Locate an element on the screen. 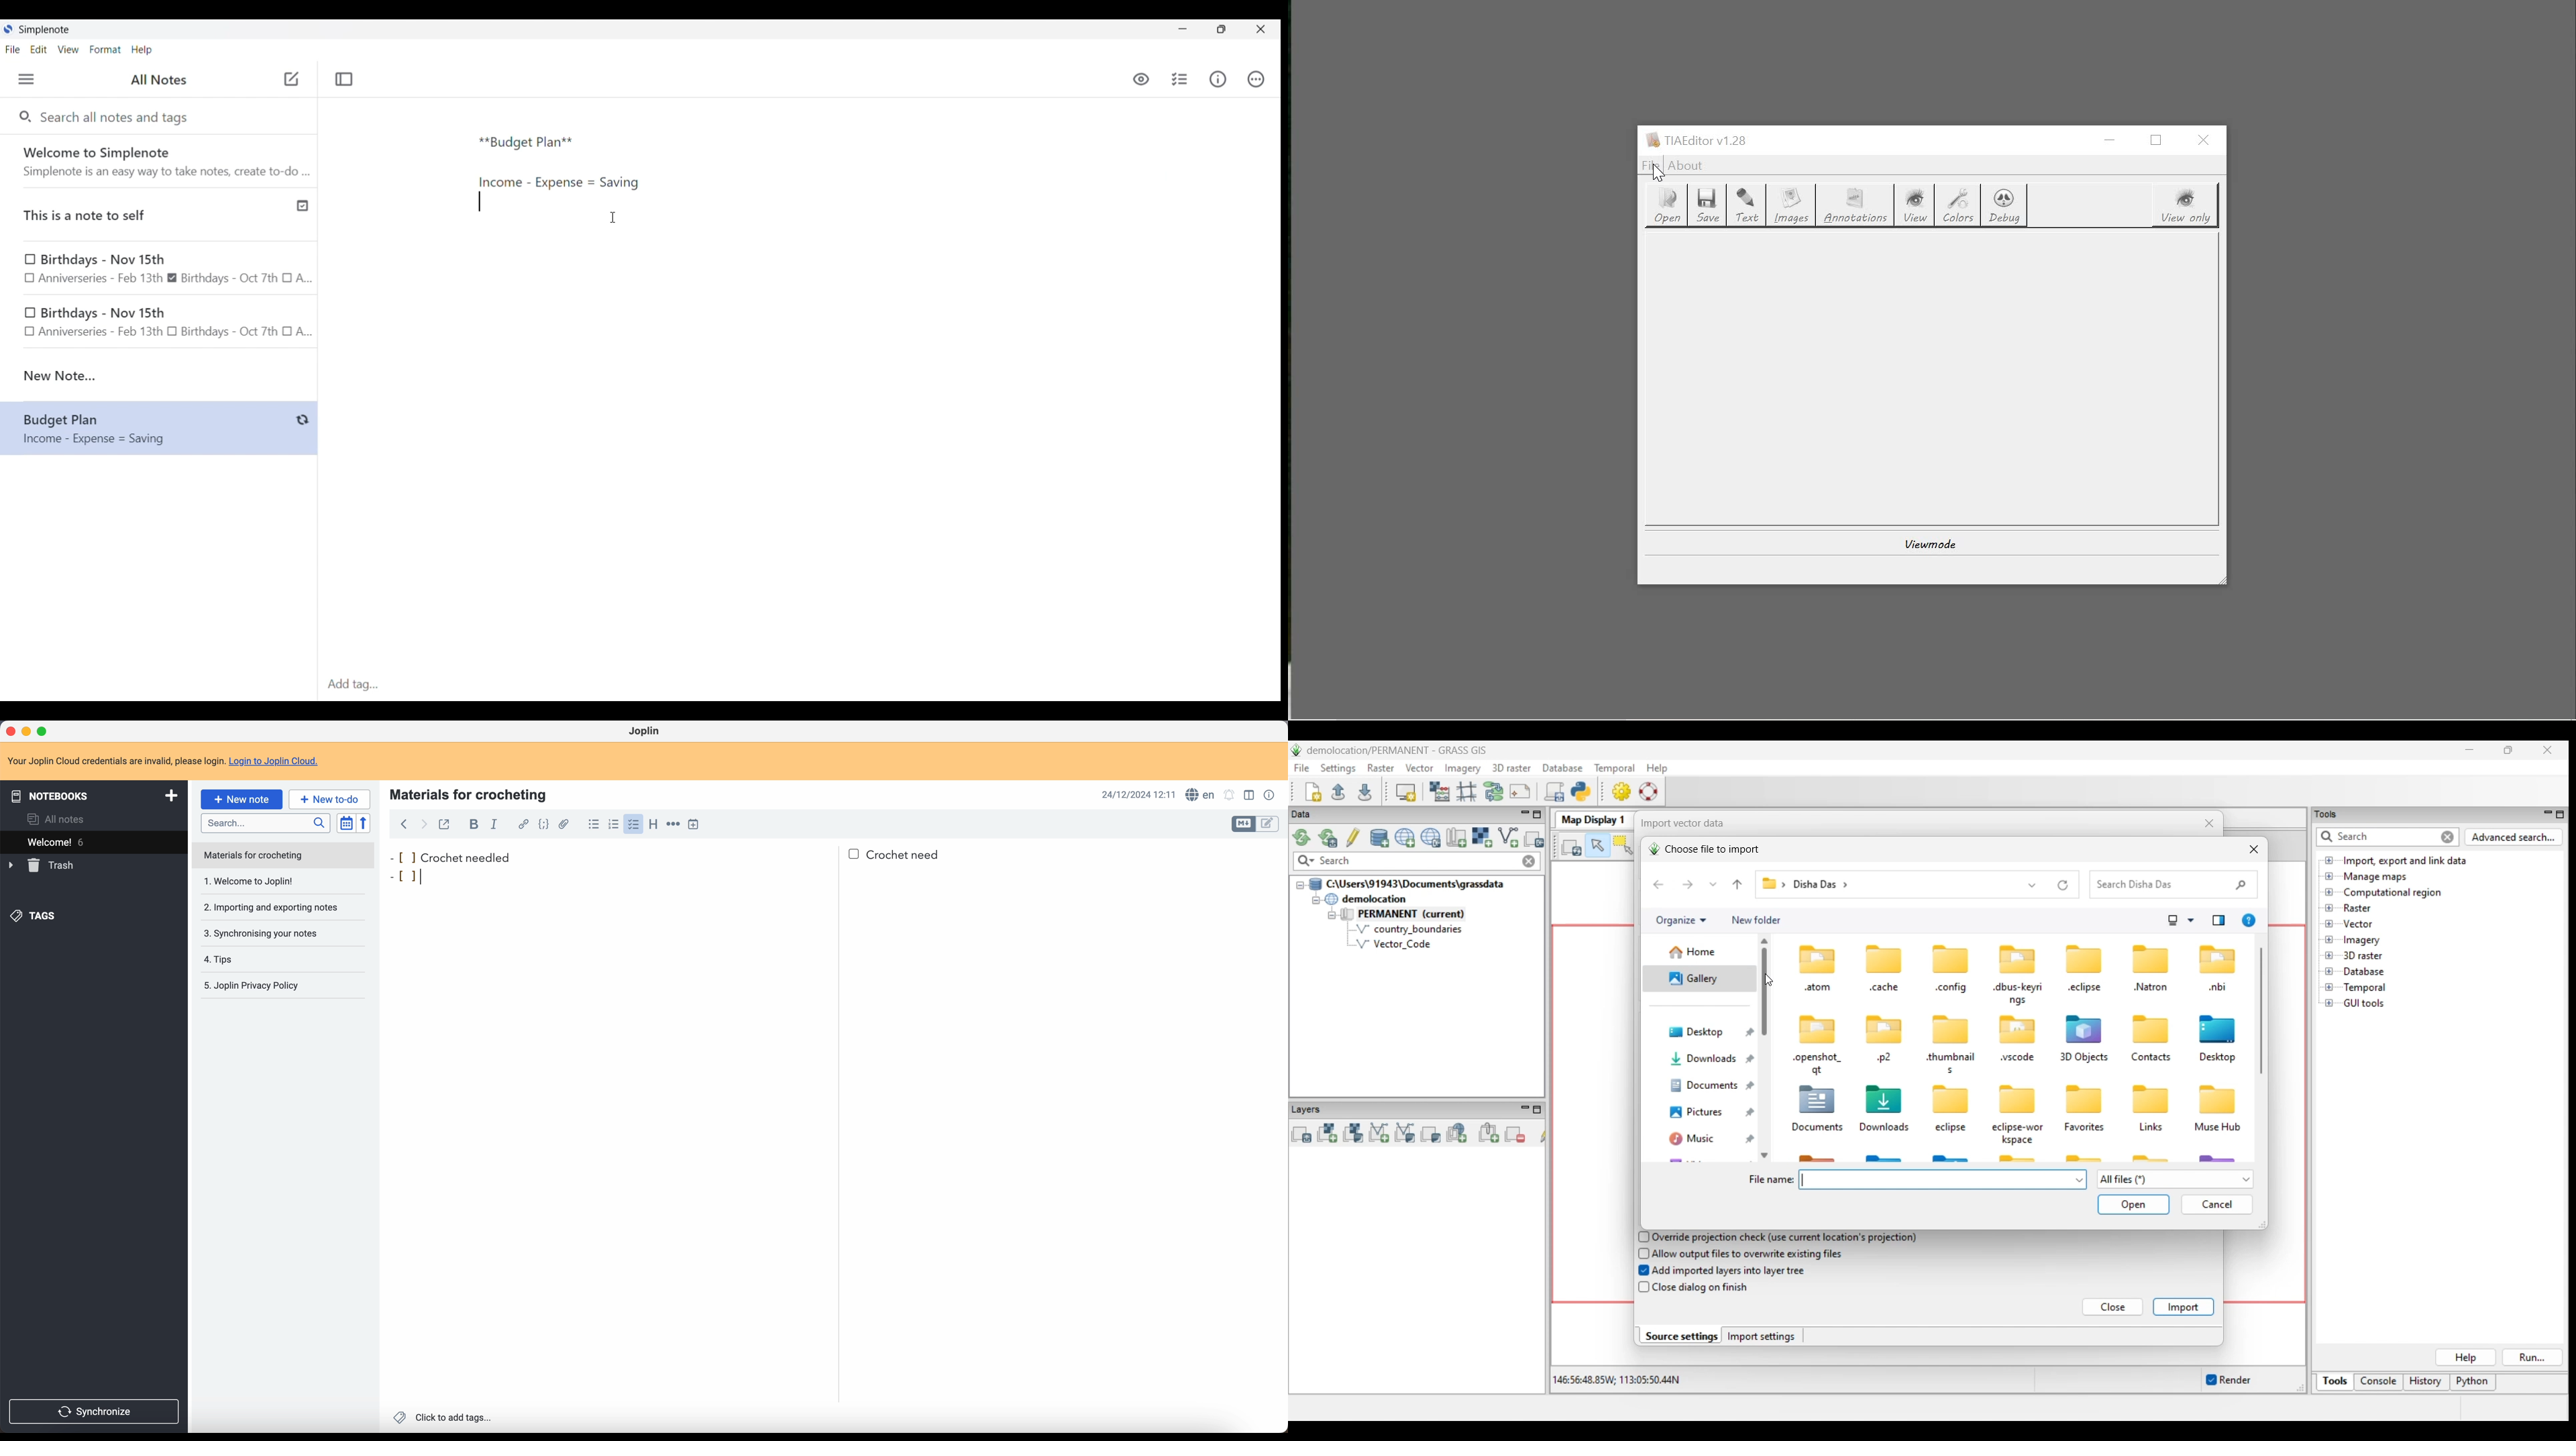 This screenshot has height=1456, width=2576. bullet point is located at coordinates (407, 878).